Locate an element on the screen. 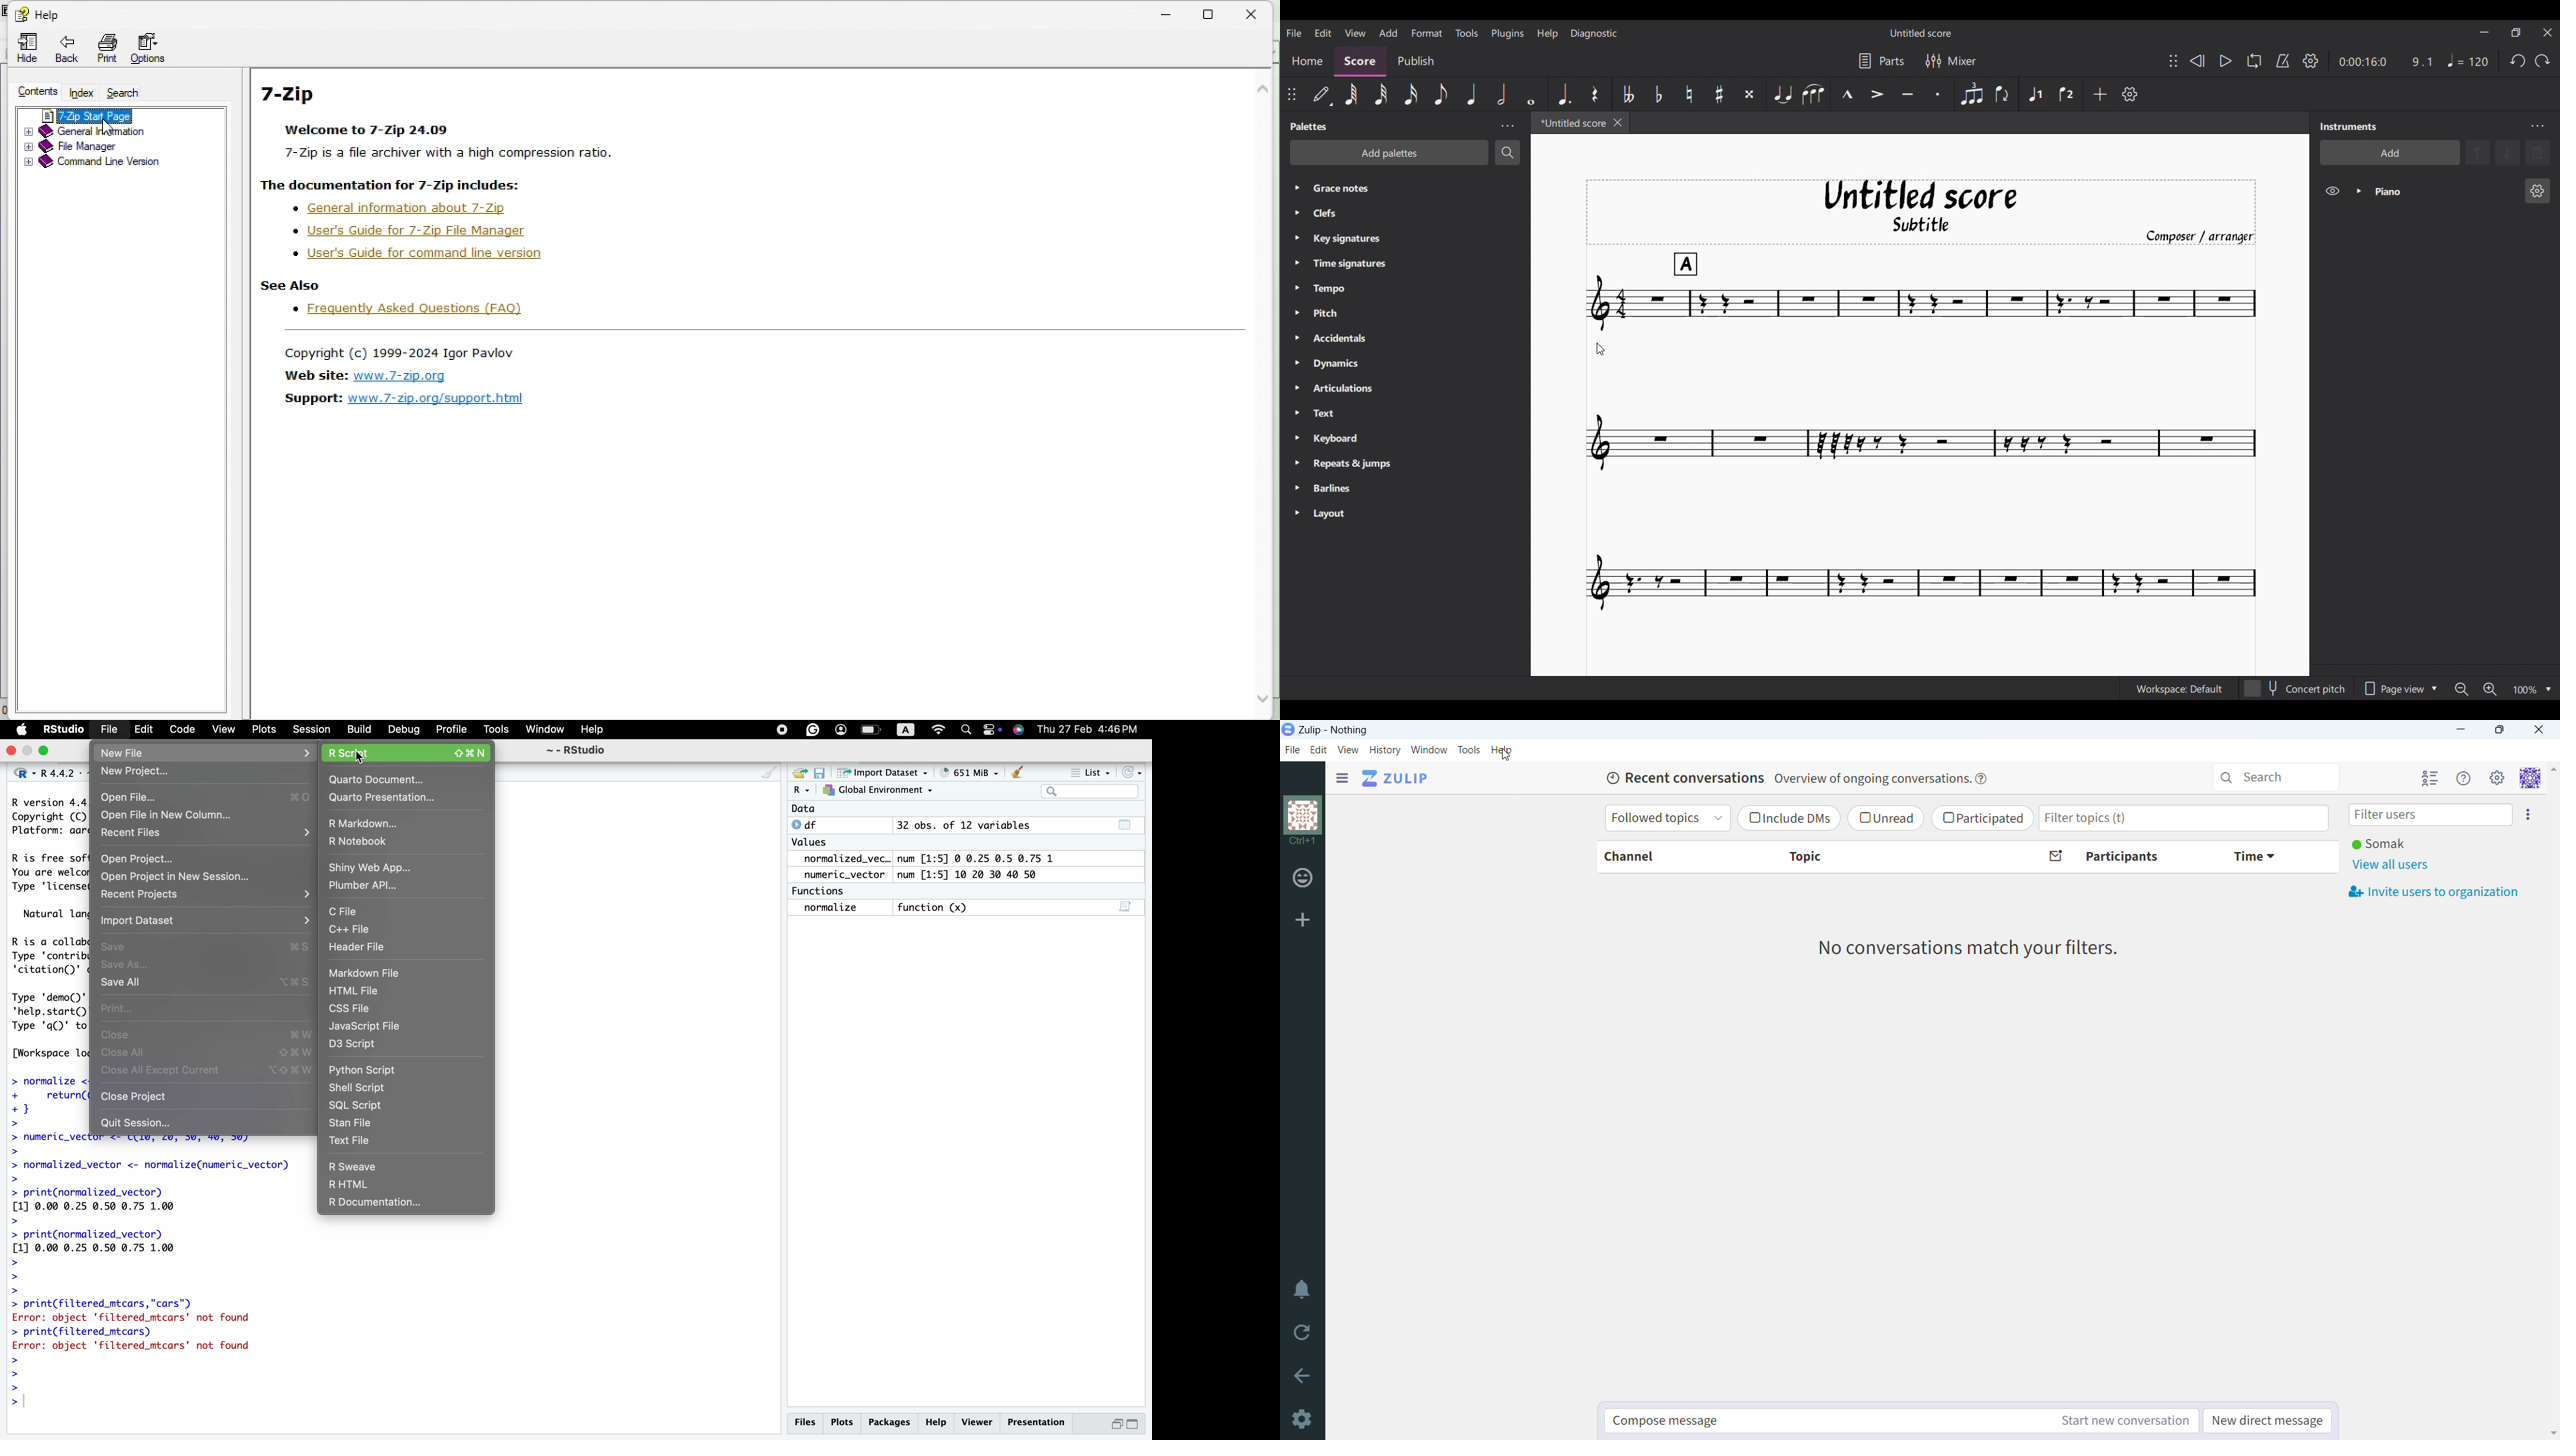 This screenshot has width=2576, height=1456. A is located at coordinates (905, 729).